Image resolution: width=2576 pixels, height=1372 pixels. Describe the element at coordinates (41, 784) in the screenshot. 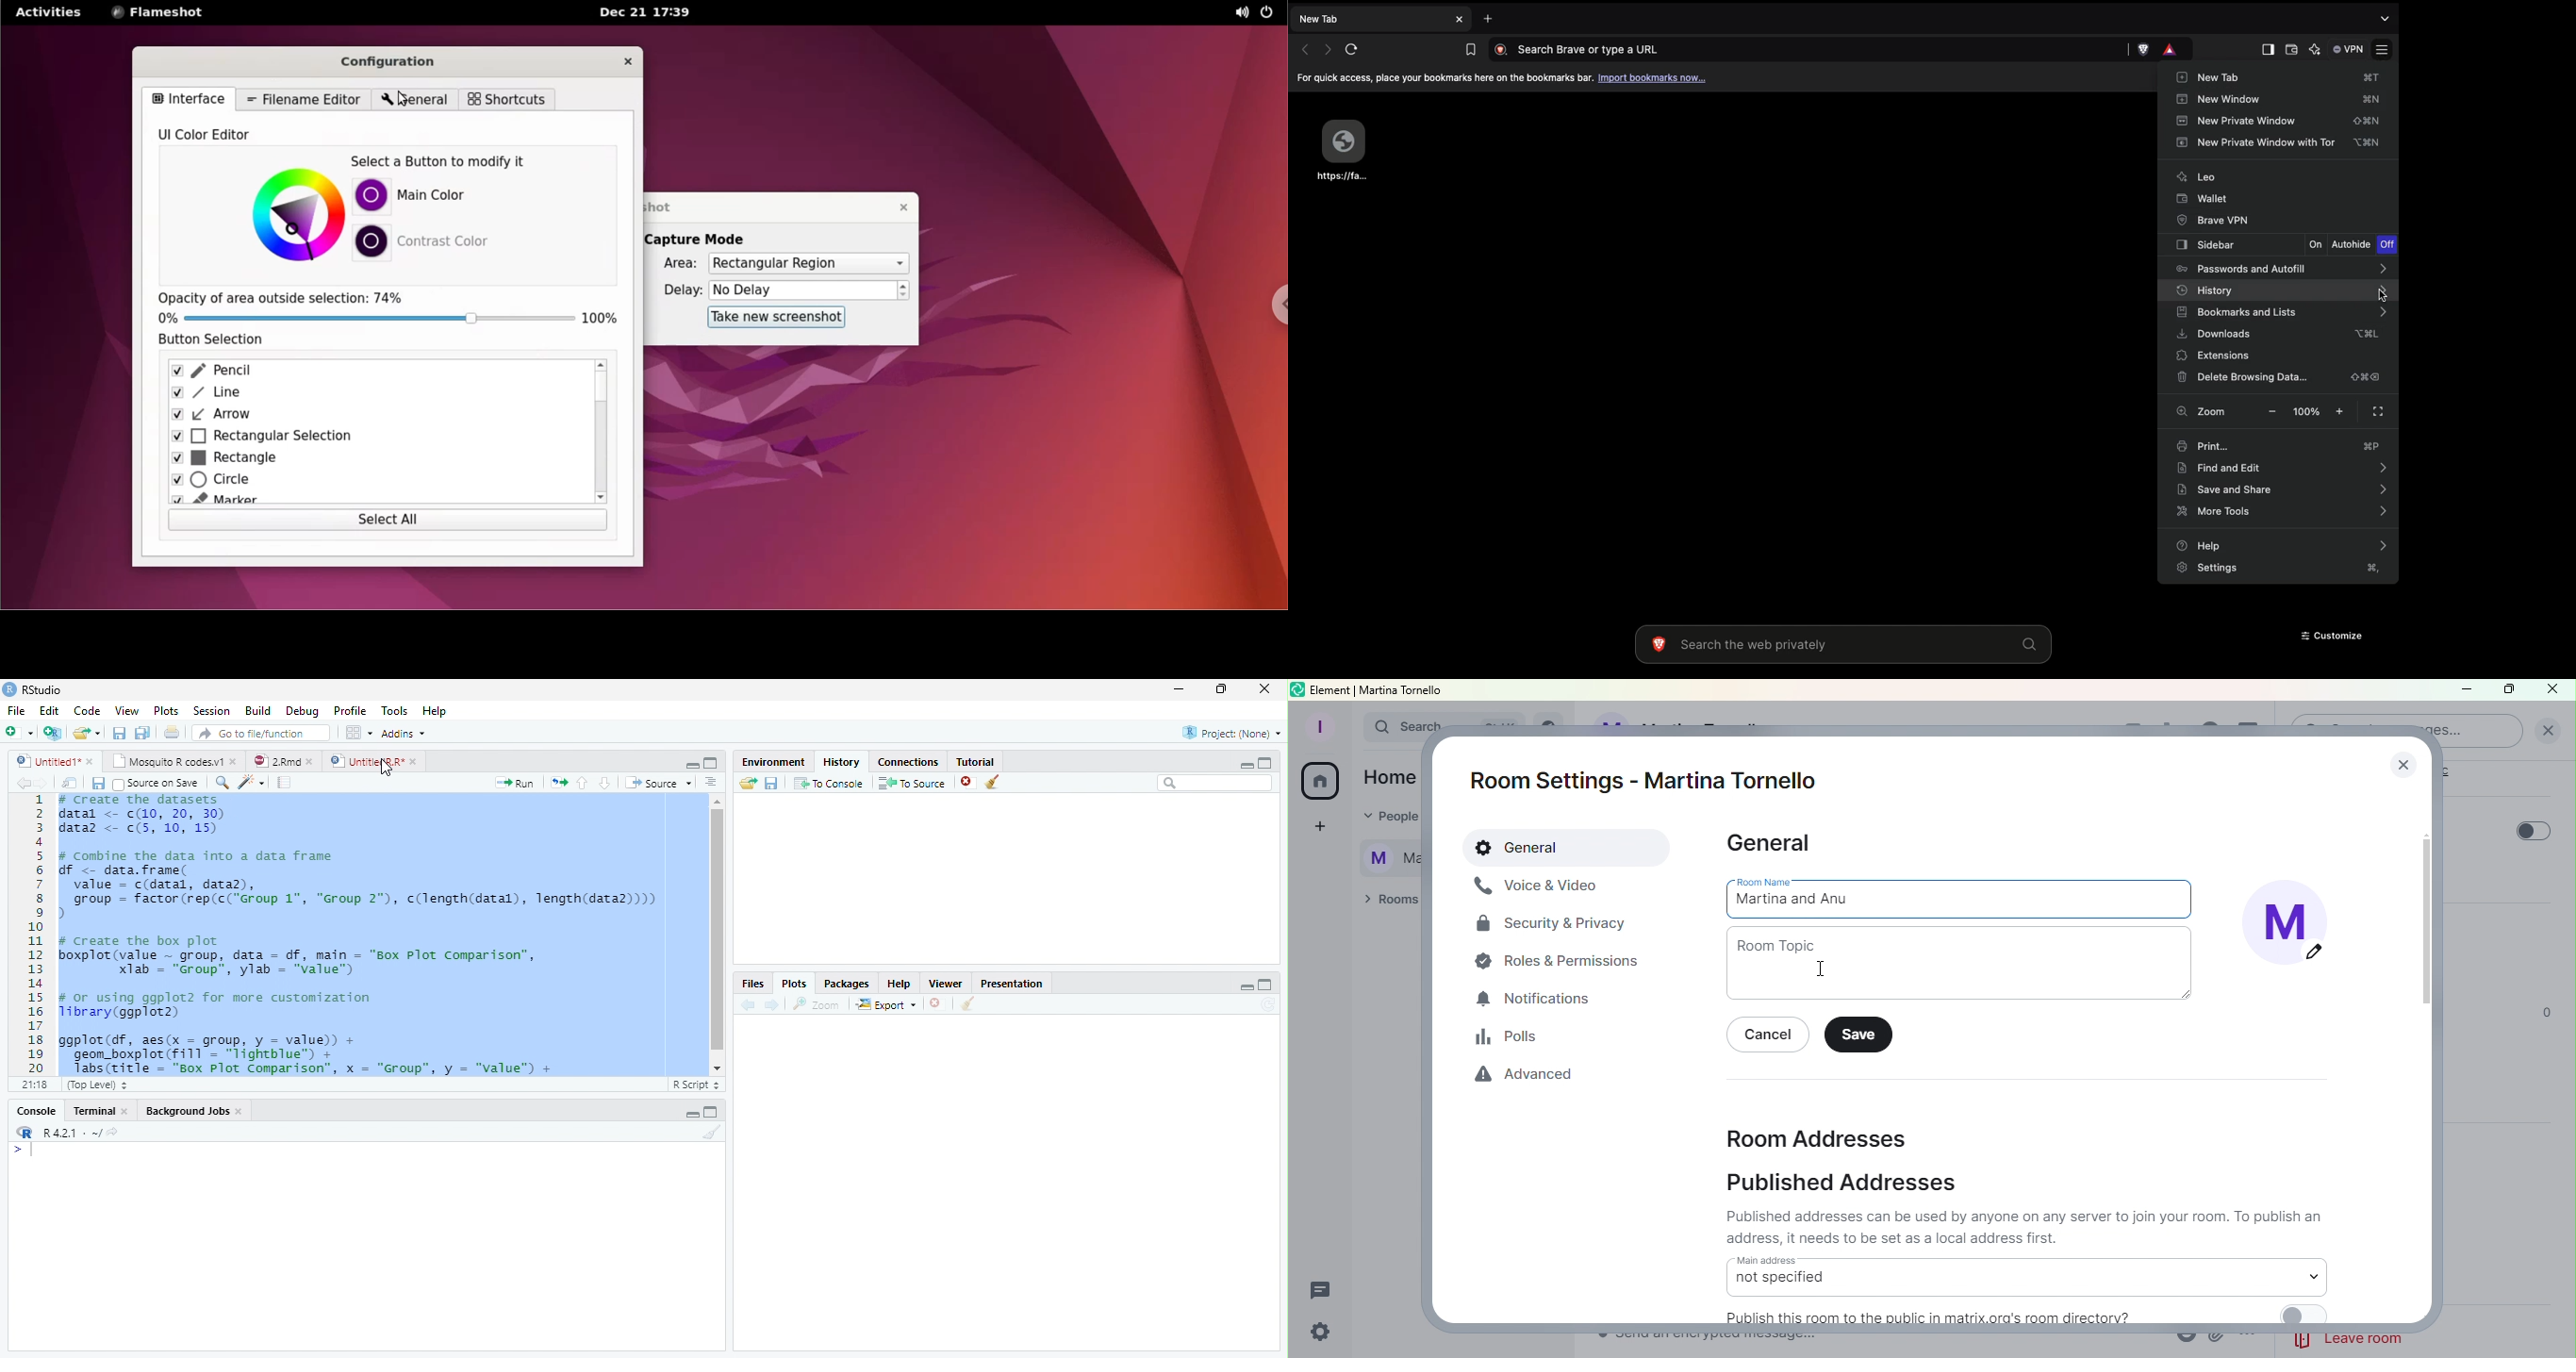

I see `Go forward to next source location` at that location.